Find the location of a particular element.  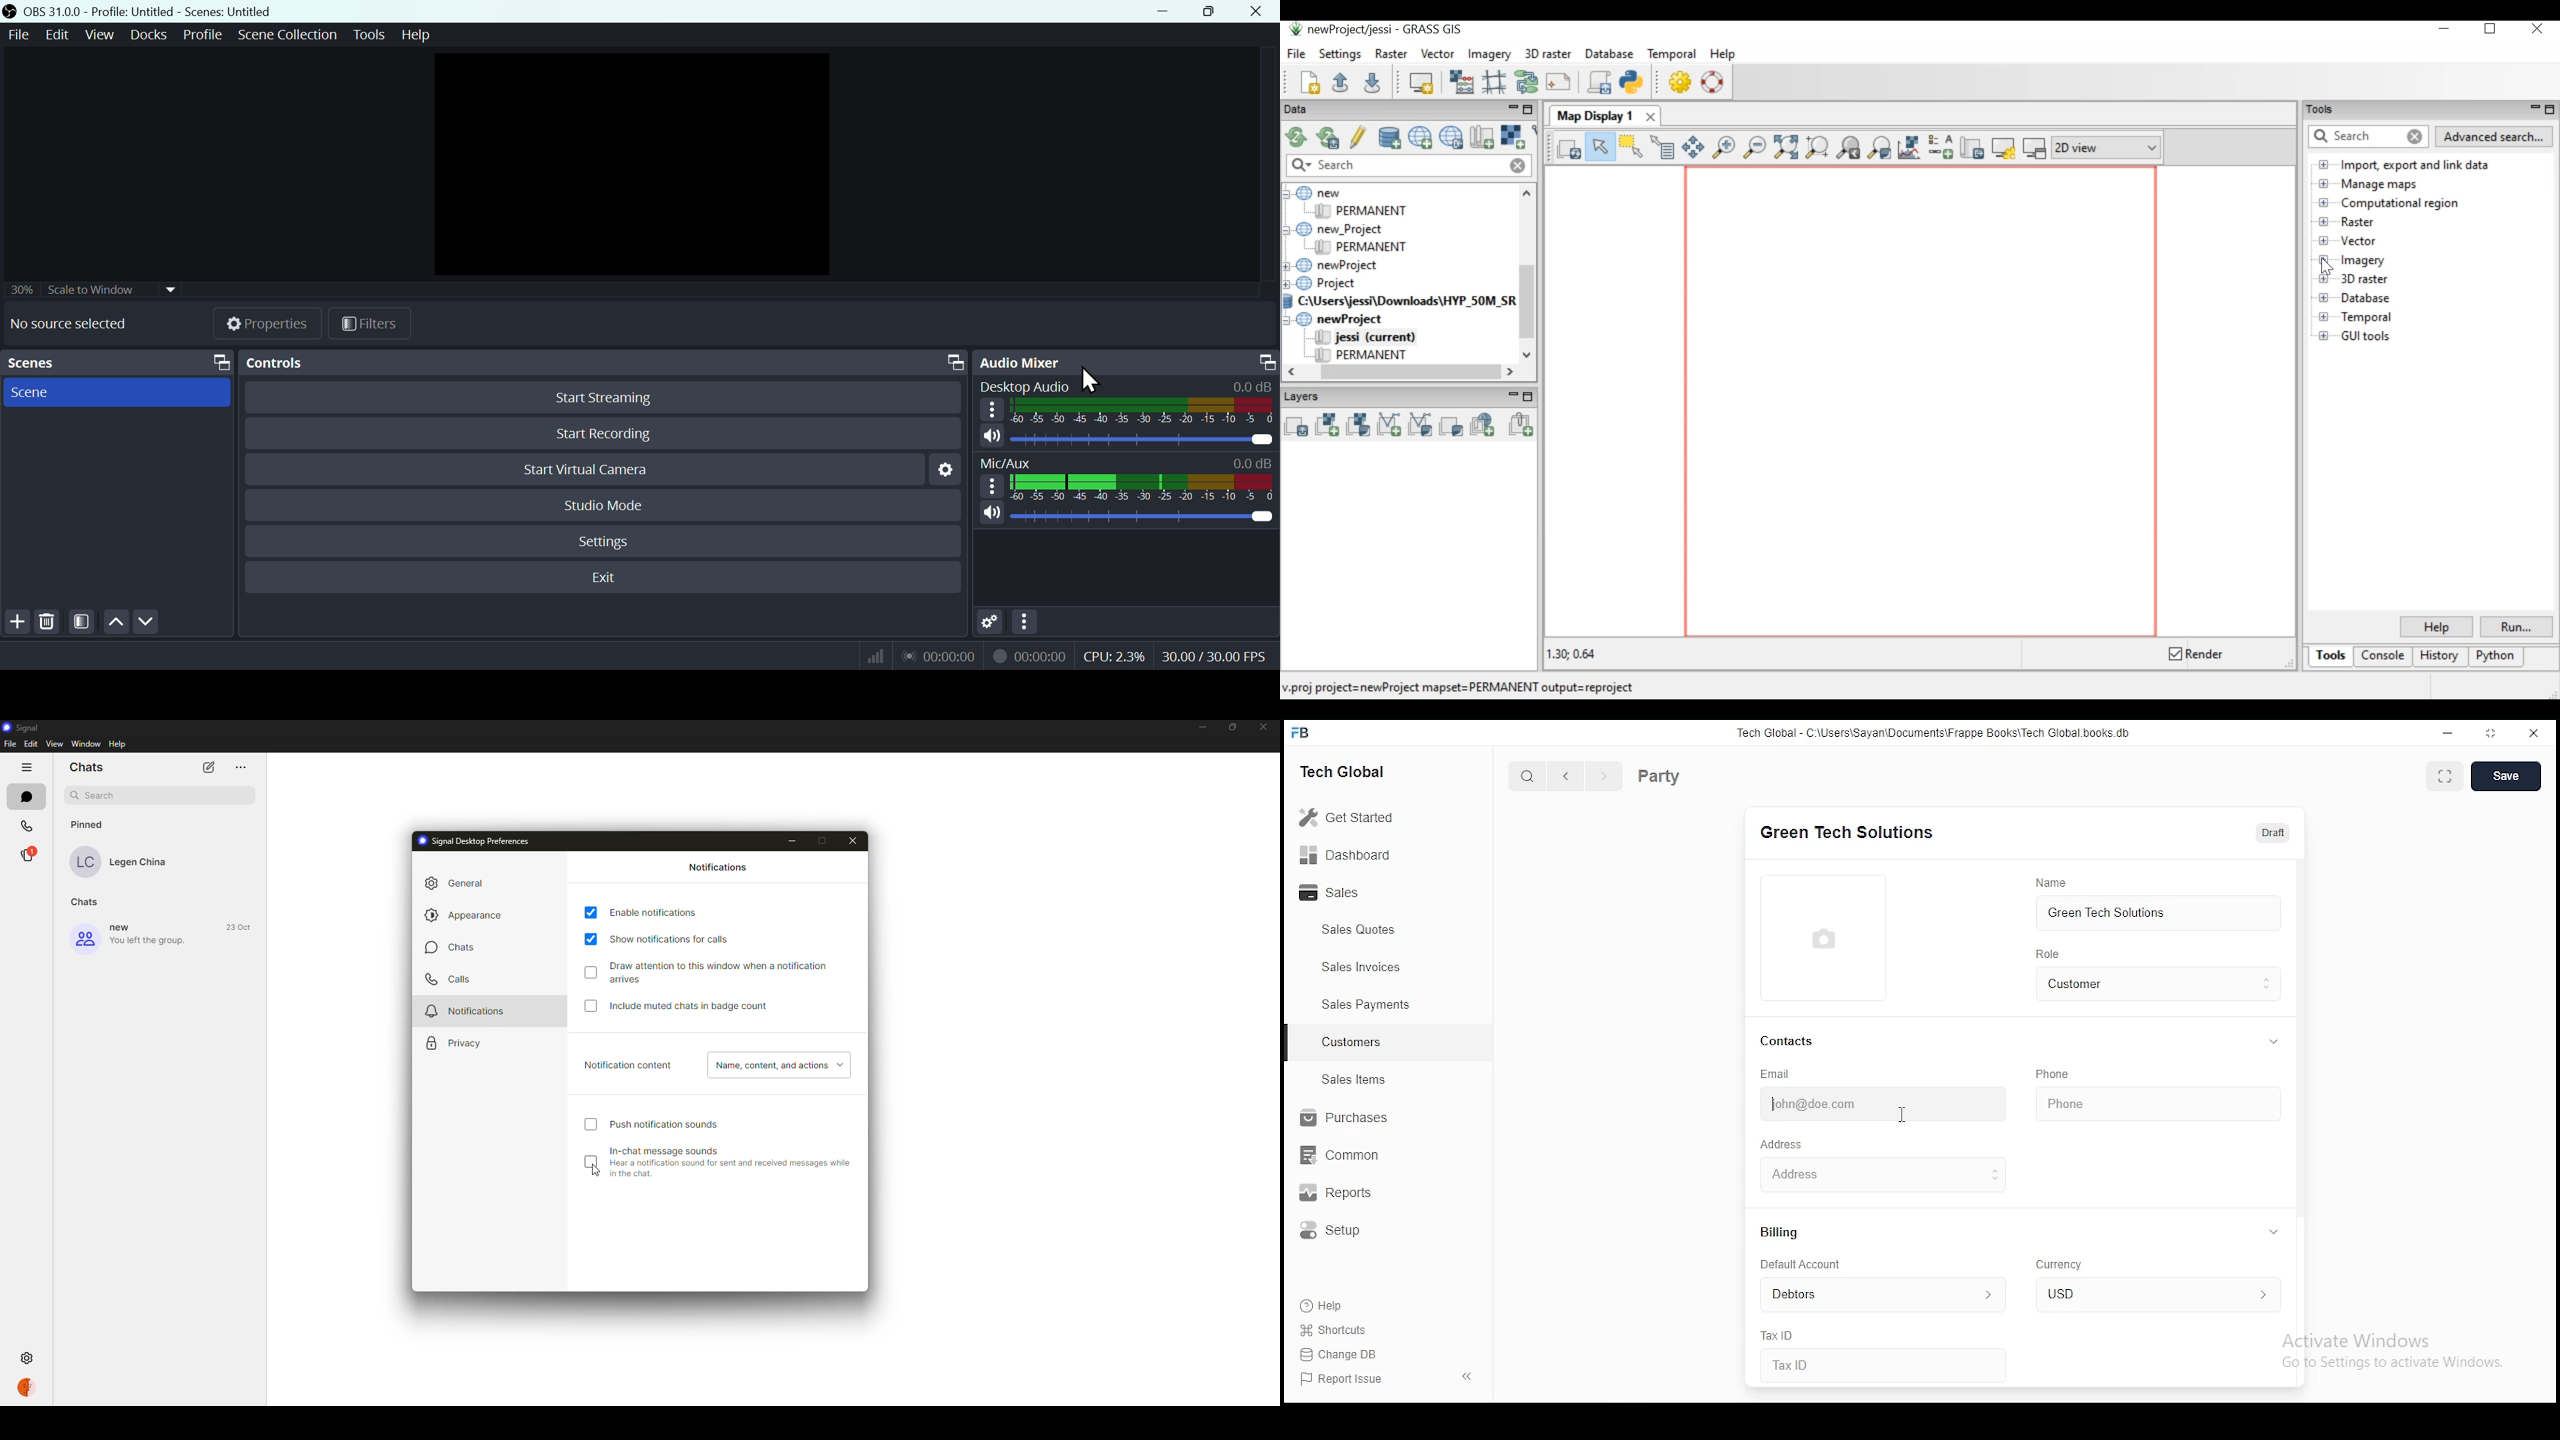

View is located at coordinates (54, 743).